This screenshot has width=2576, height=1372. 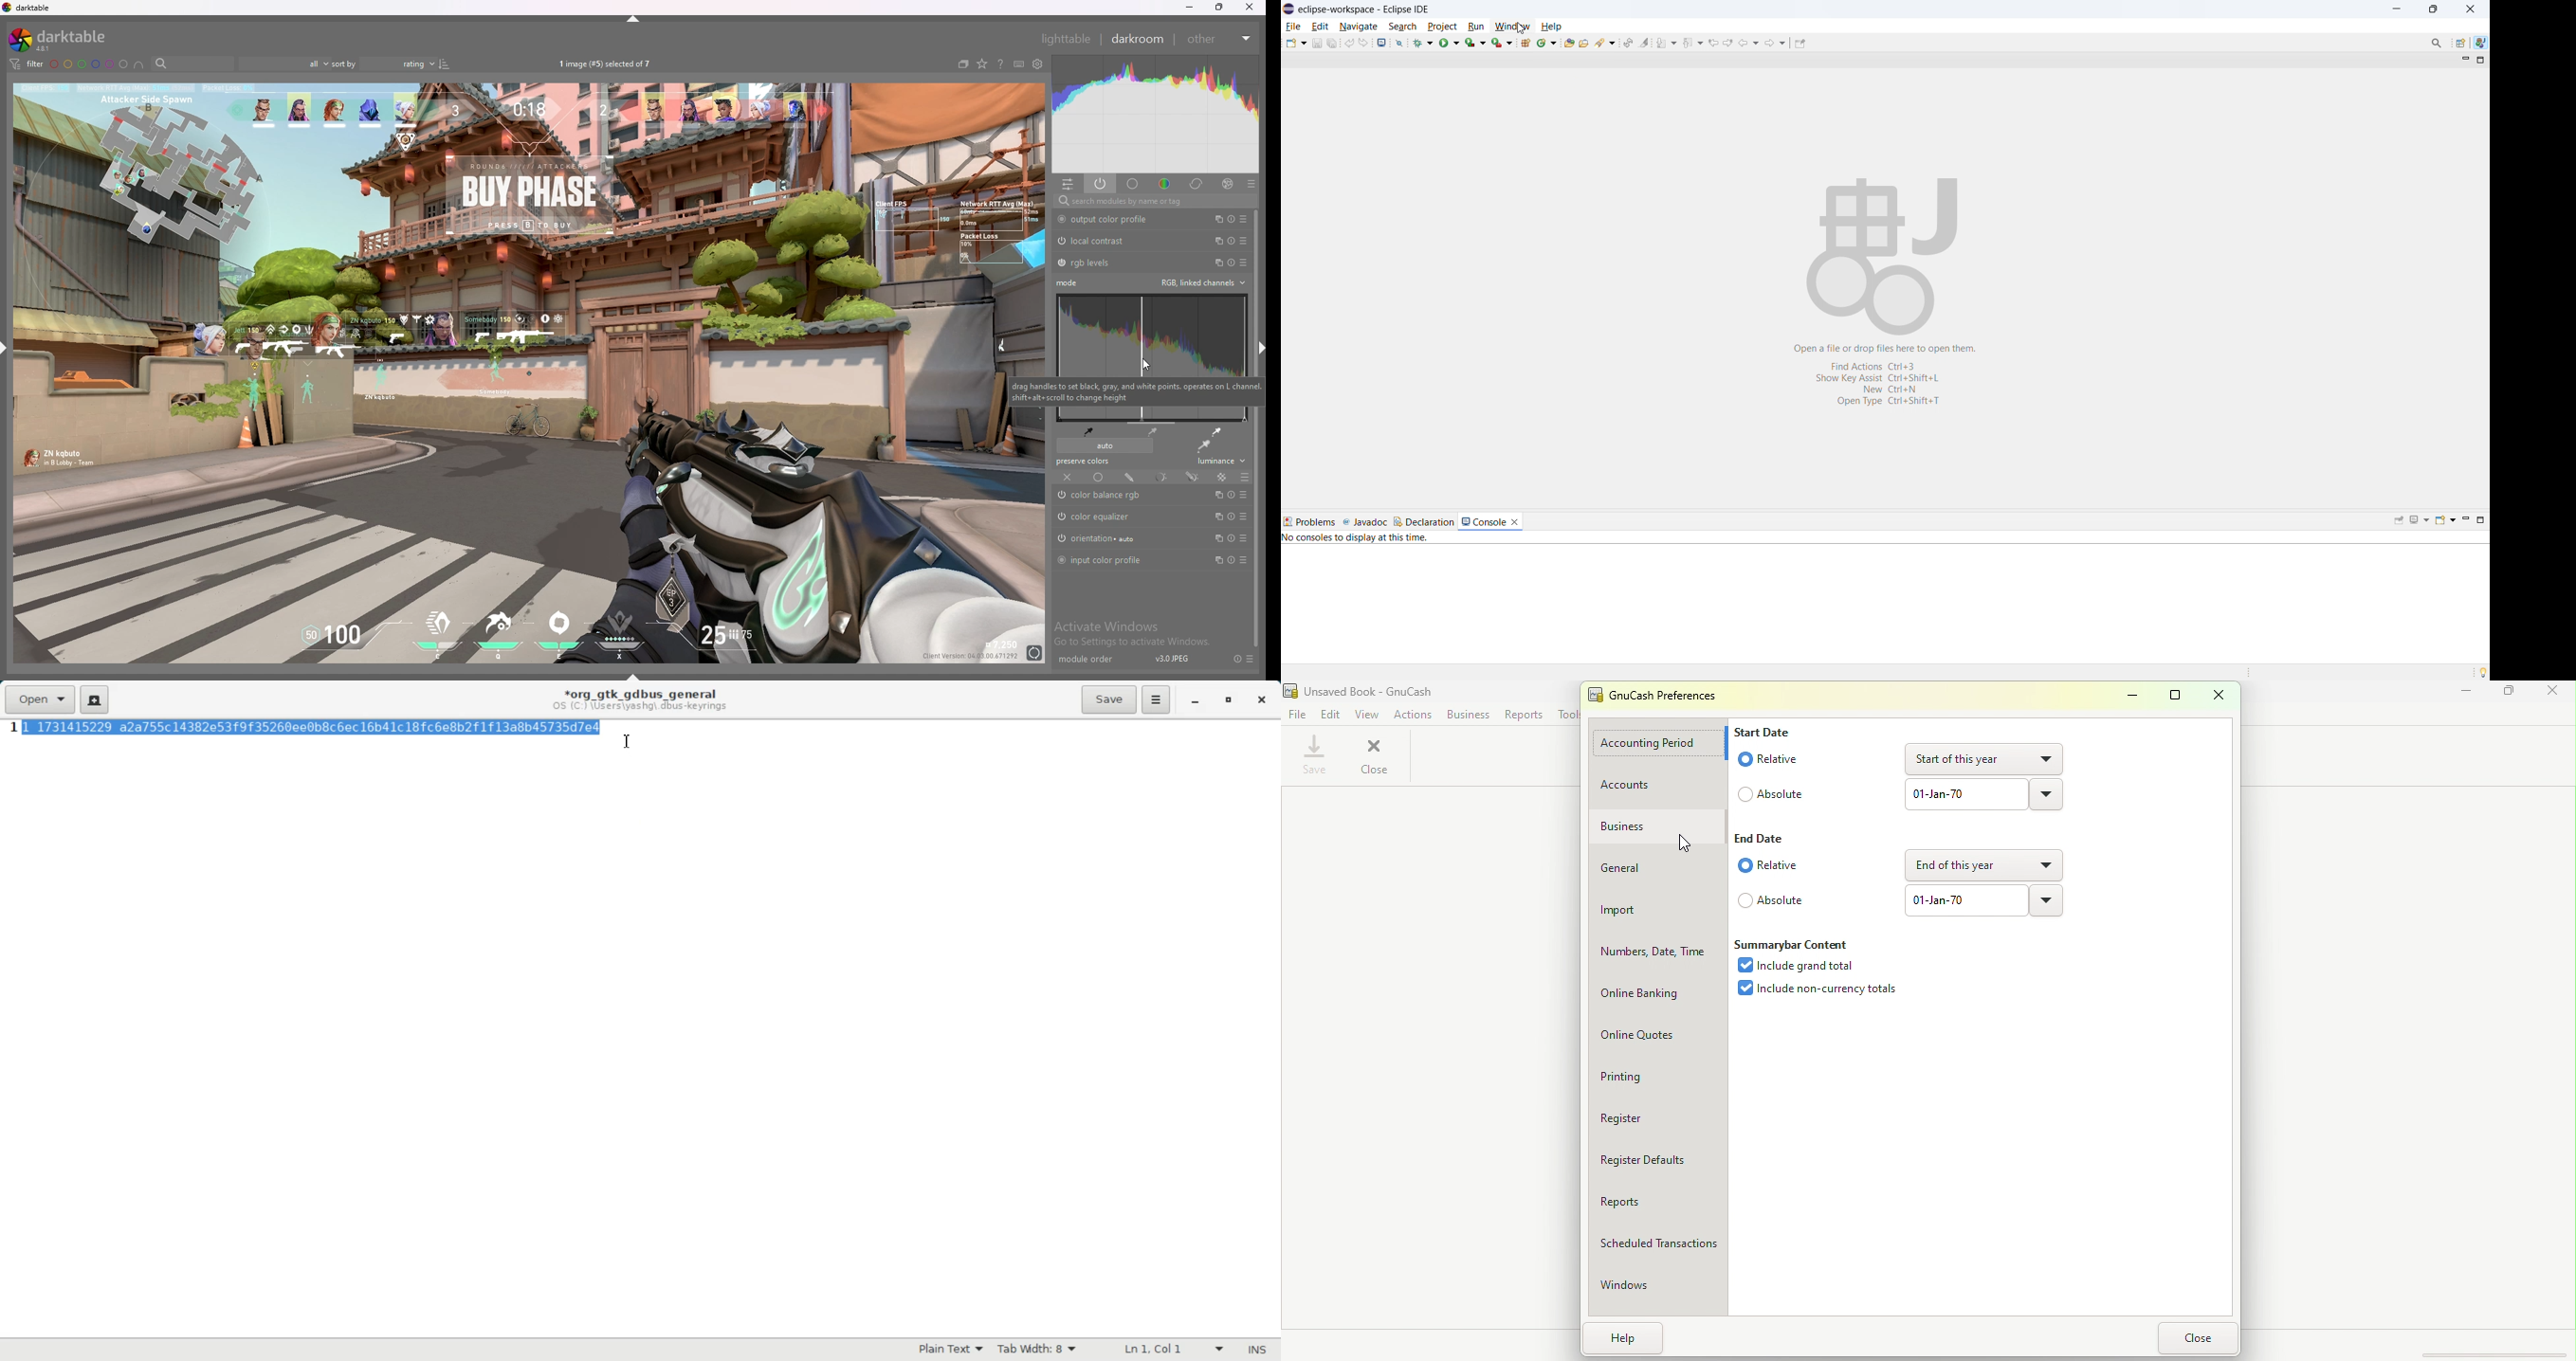 What do you see at coordinates (1658, 787) in the screenshot?
I see `Accounts` at bounding box center [1658, 787].